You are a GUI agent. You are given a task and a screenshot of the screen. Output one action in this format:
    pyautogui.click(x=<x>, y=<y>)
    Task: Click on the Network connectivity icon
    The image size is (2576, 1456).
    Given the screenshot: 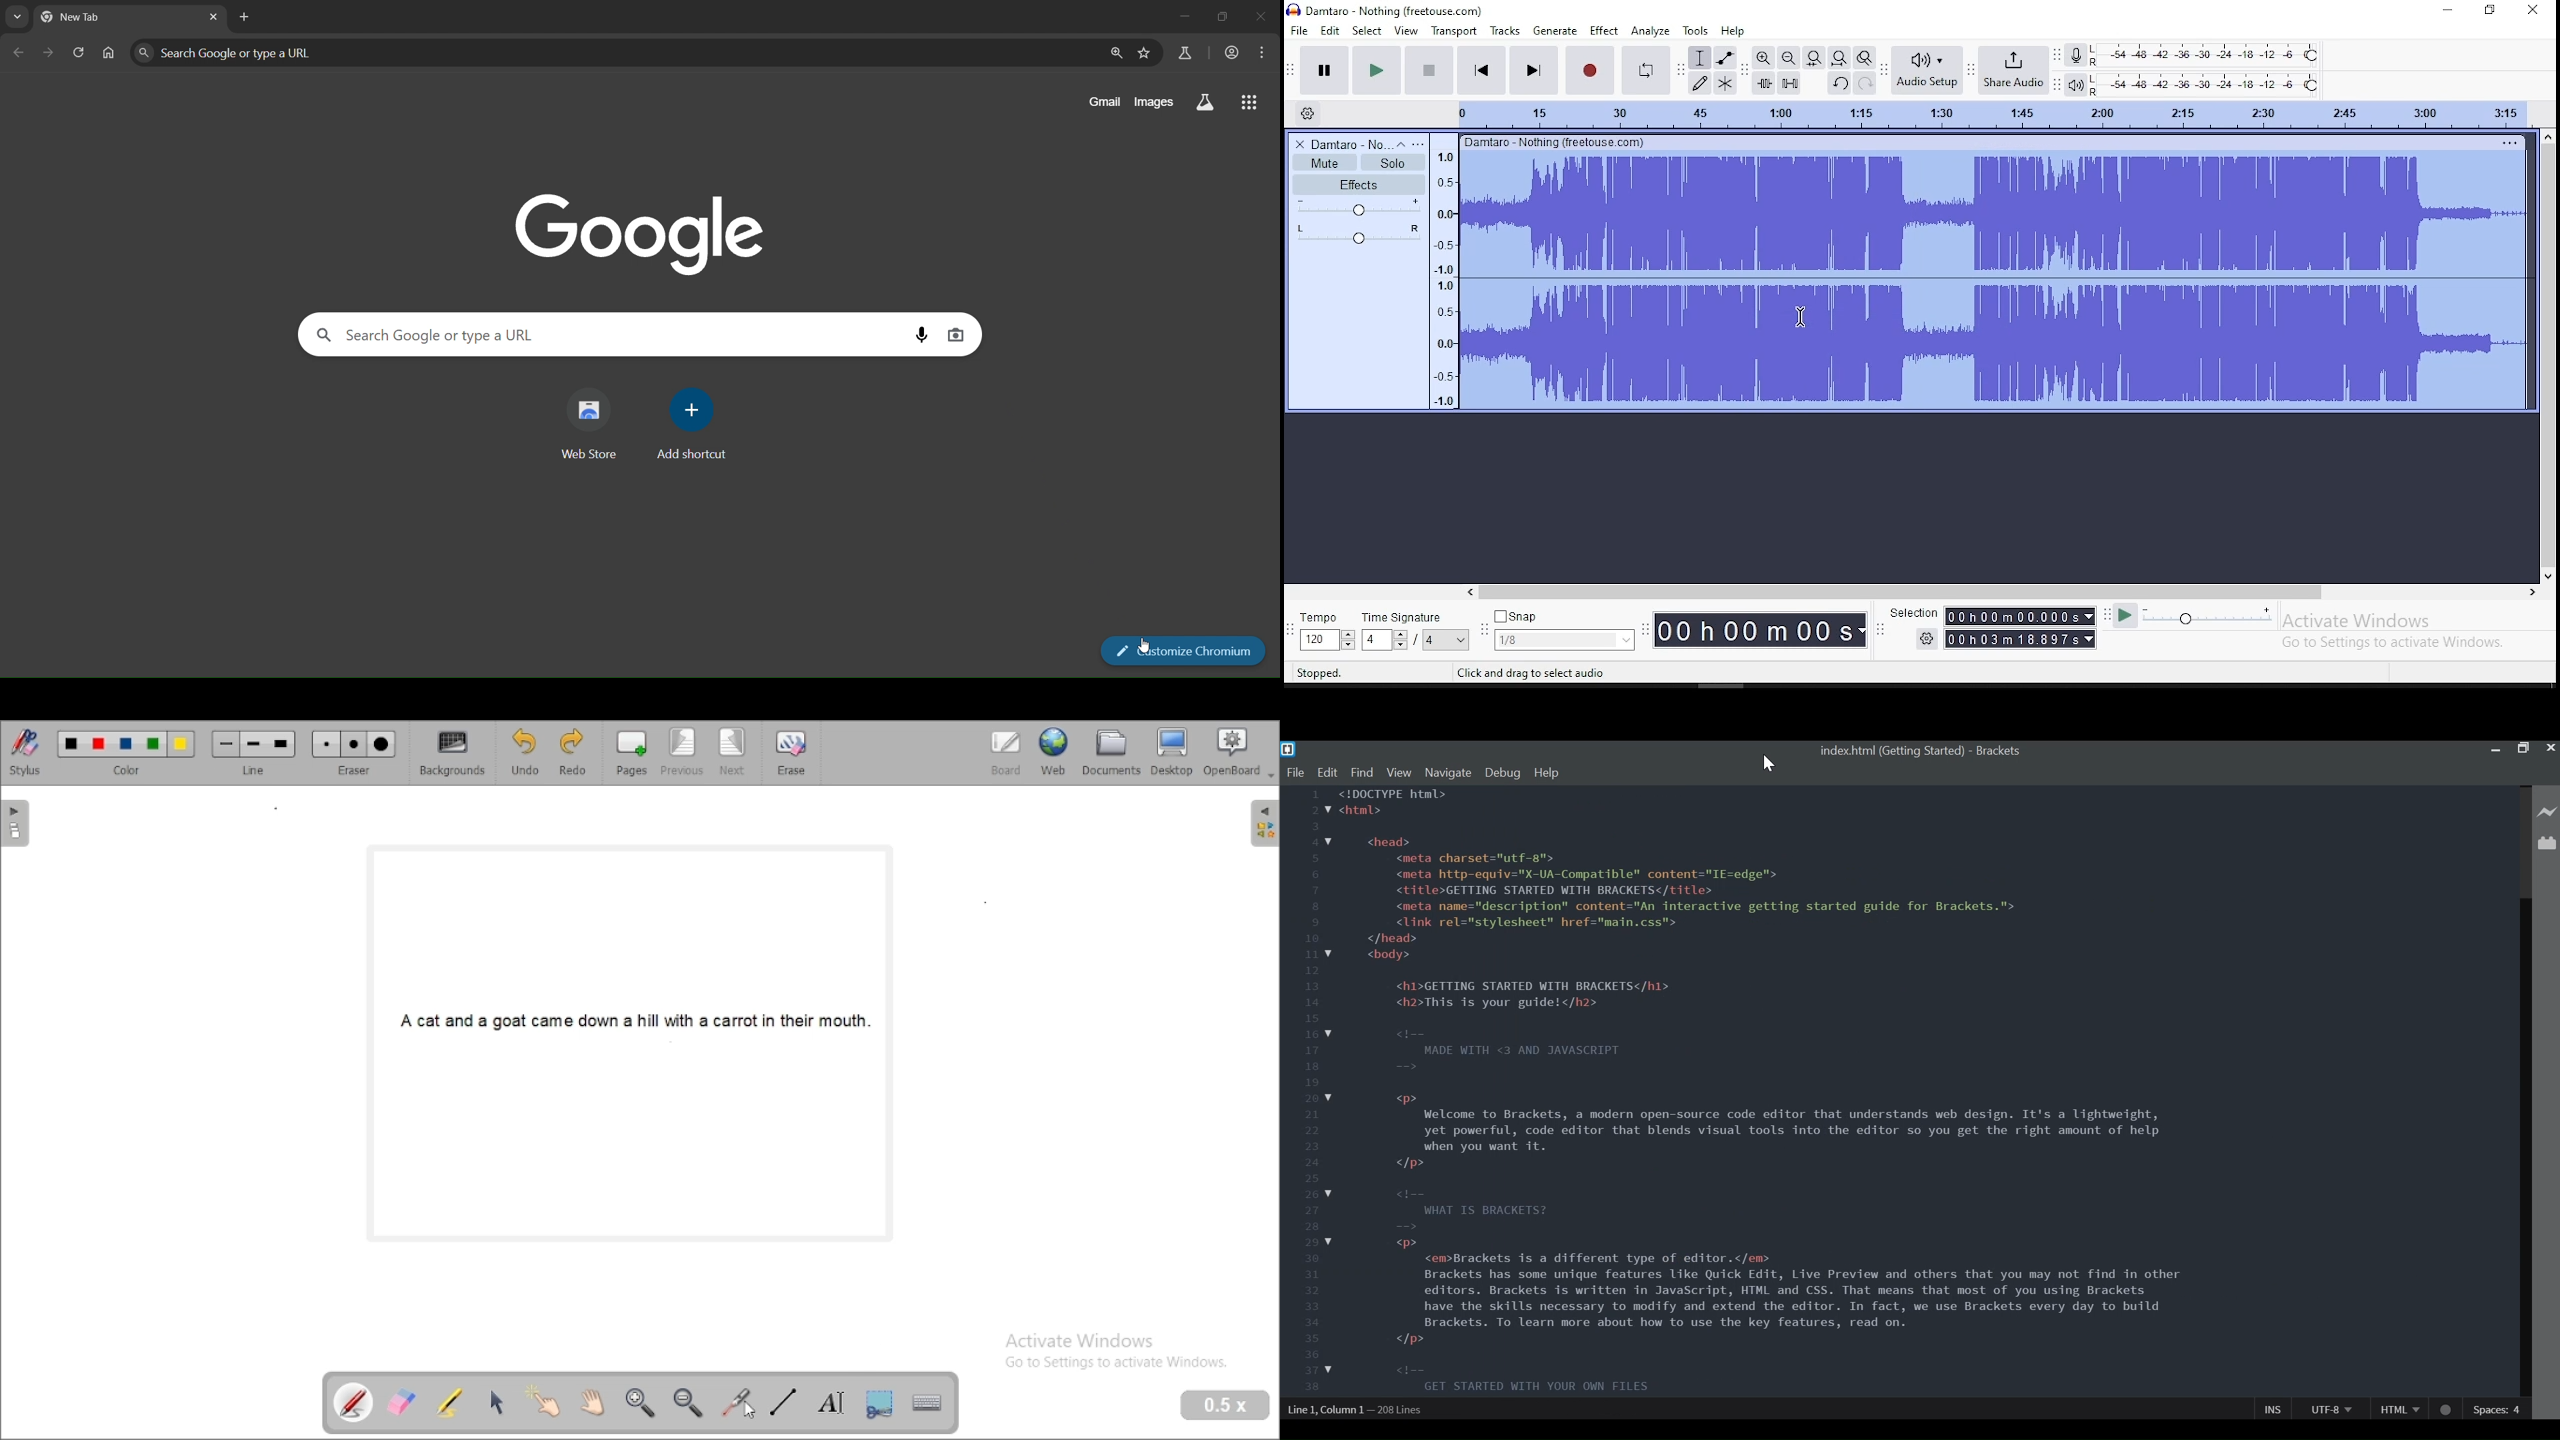 What is the action you would take?
    pyautogui.click(x=2445, y=1407)
    